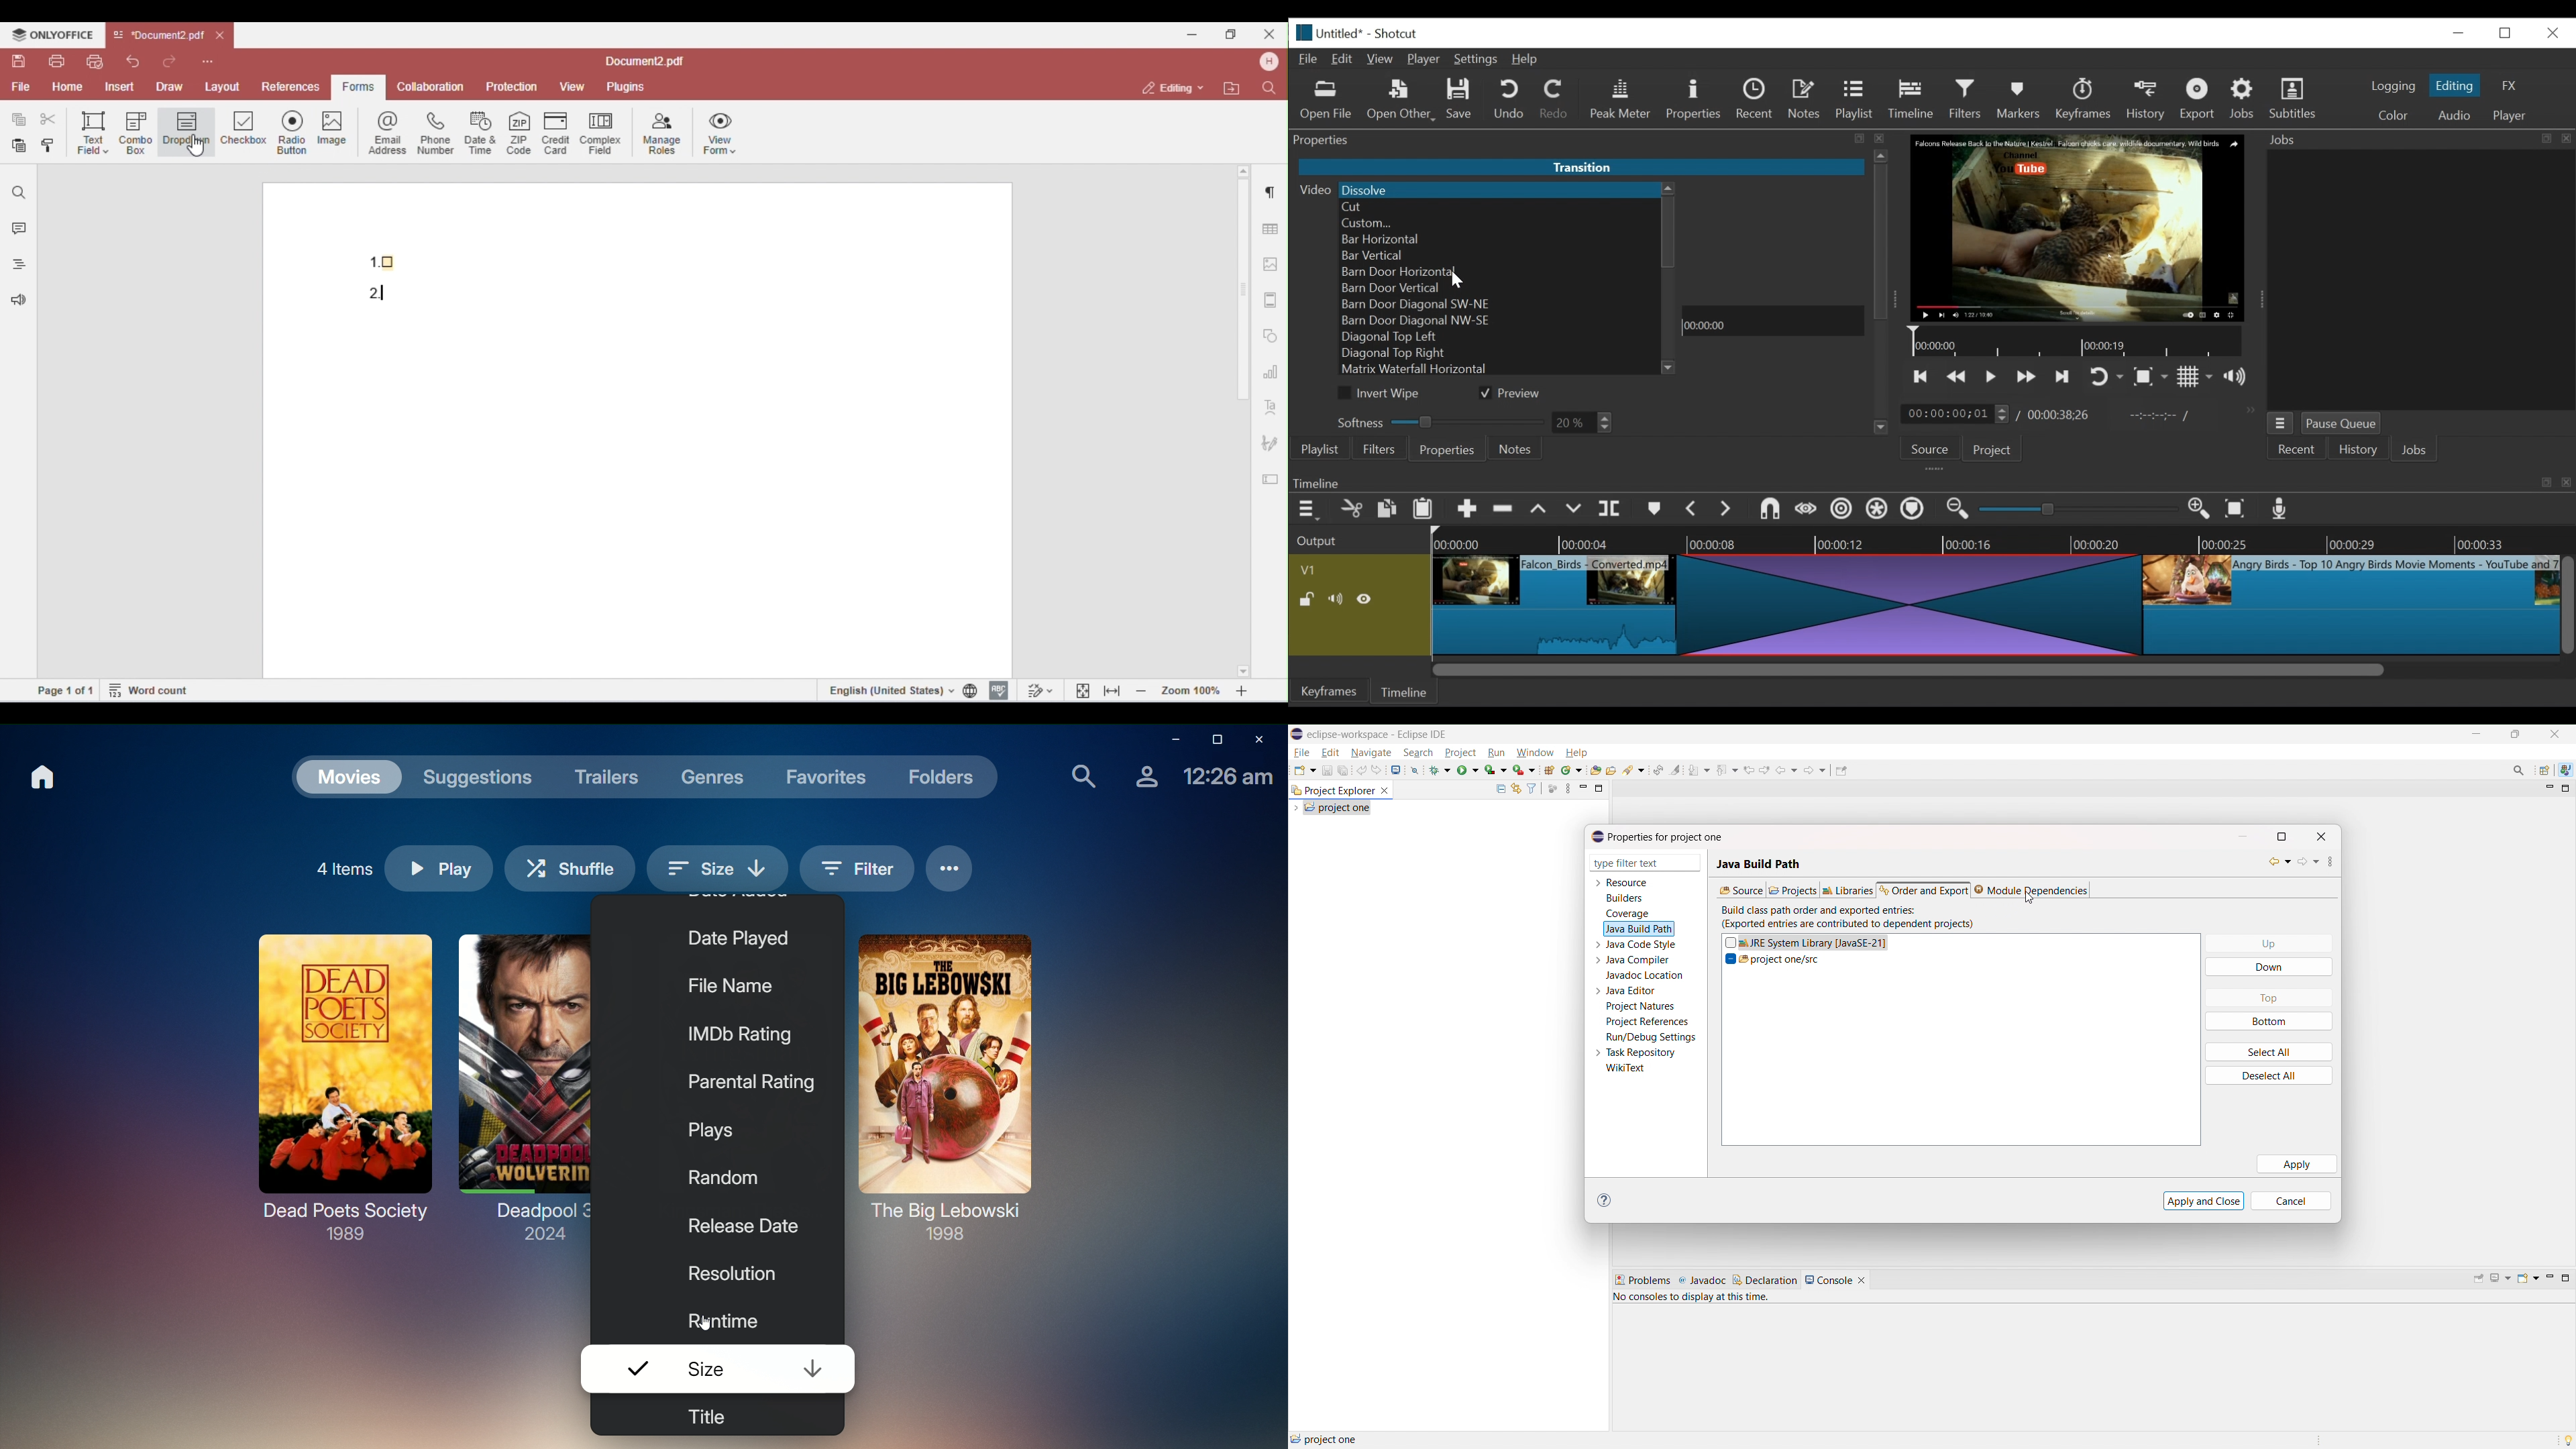 This screenshot has height=1456, width=2576. What do you see at coordinates (2309, 863) in the screenshot?
I see `forward` at bounding box center [2309, 863].